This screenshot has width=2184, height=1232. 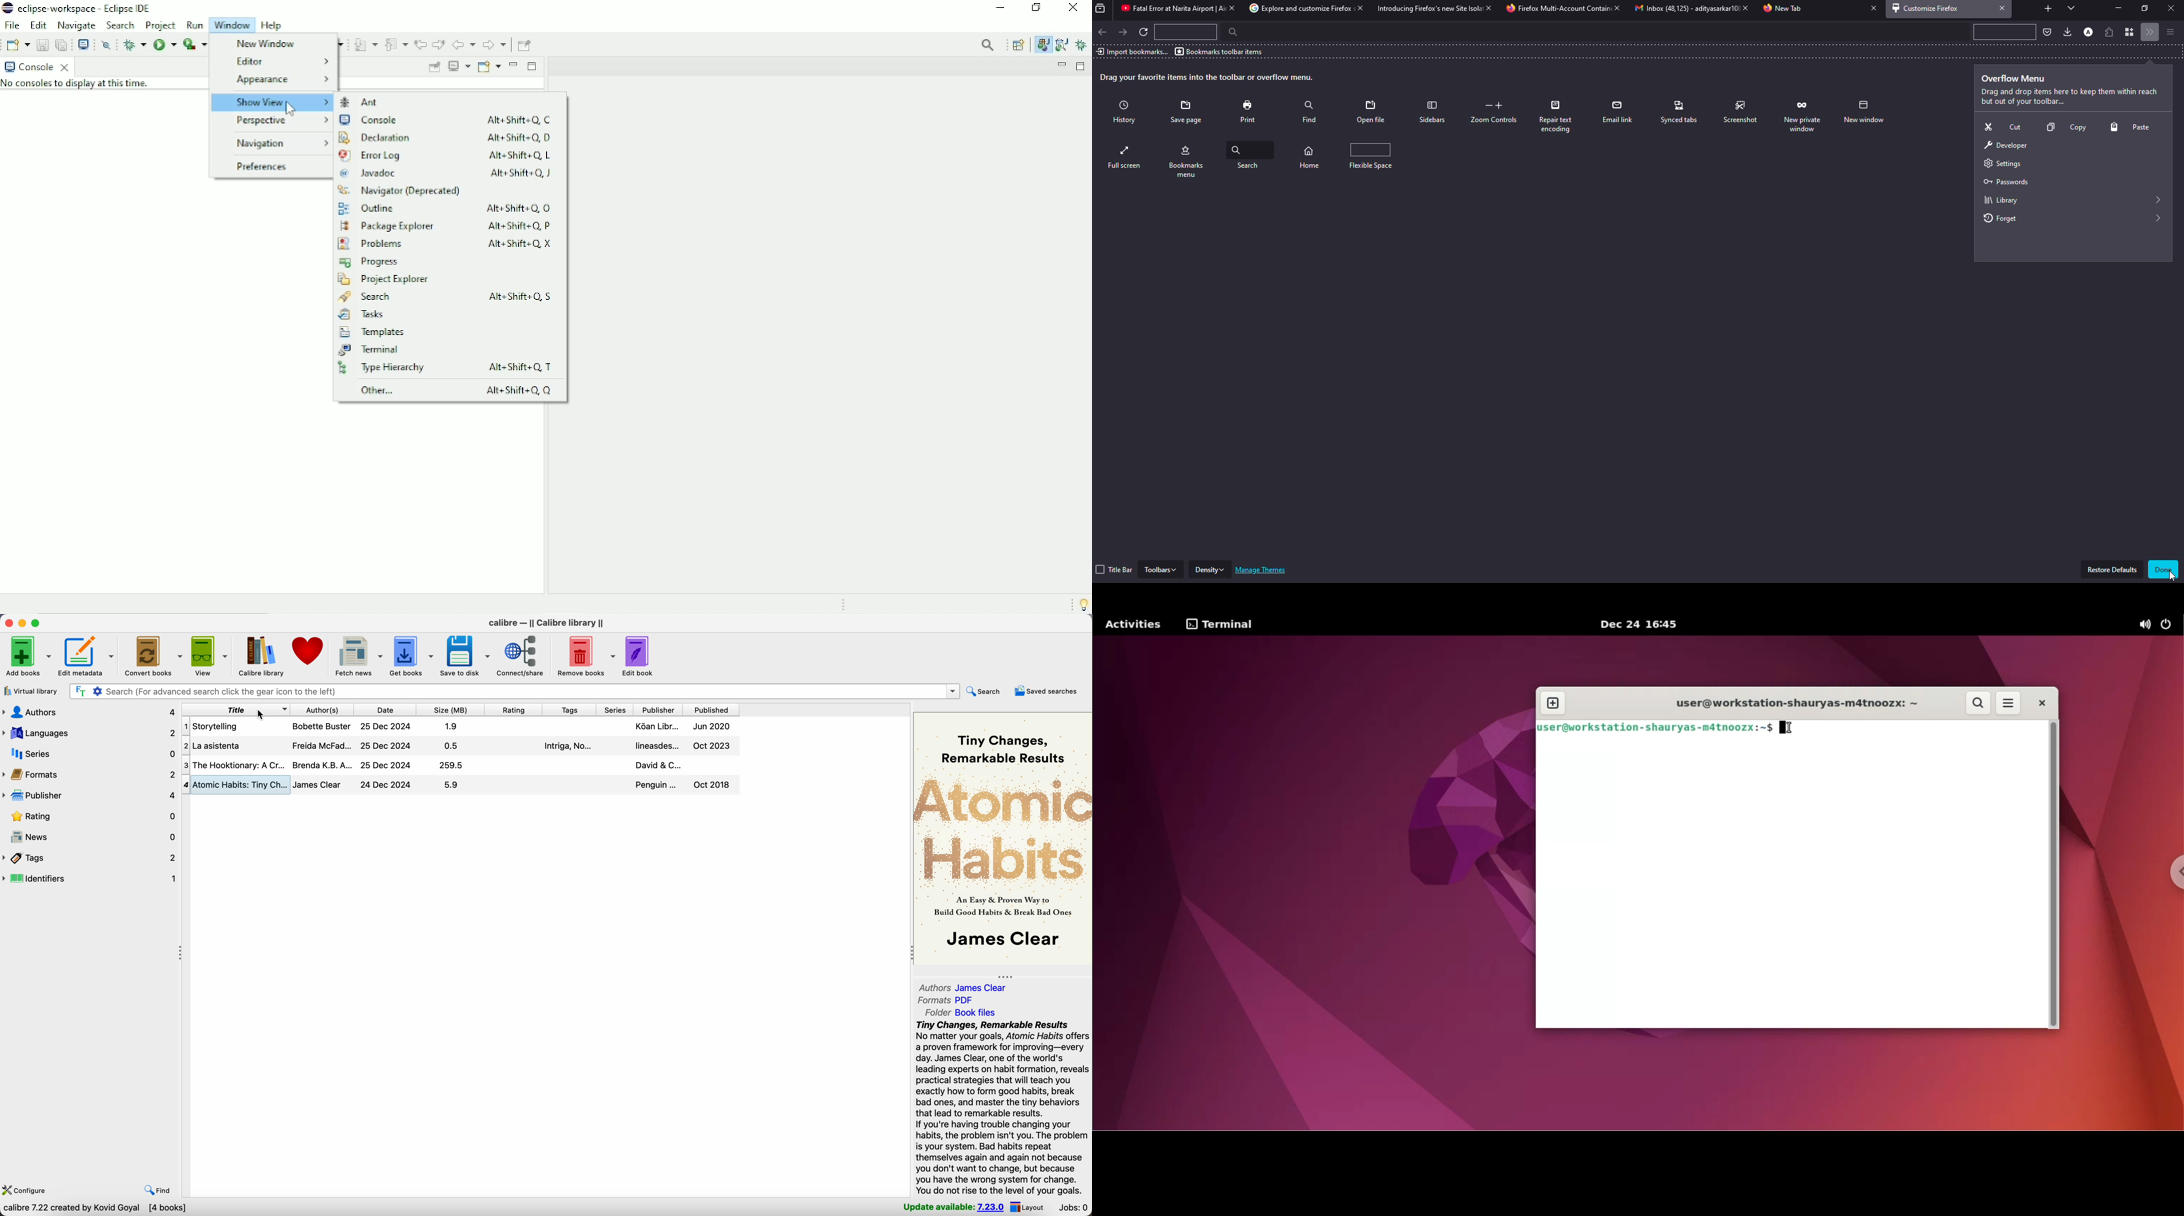 I want to click on profile, so click(x=2088, y=31).